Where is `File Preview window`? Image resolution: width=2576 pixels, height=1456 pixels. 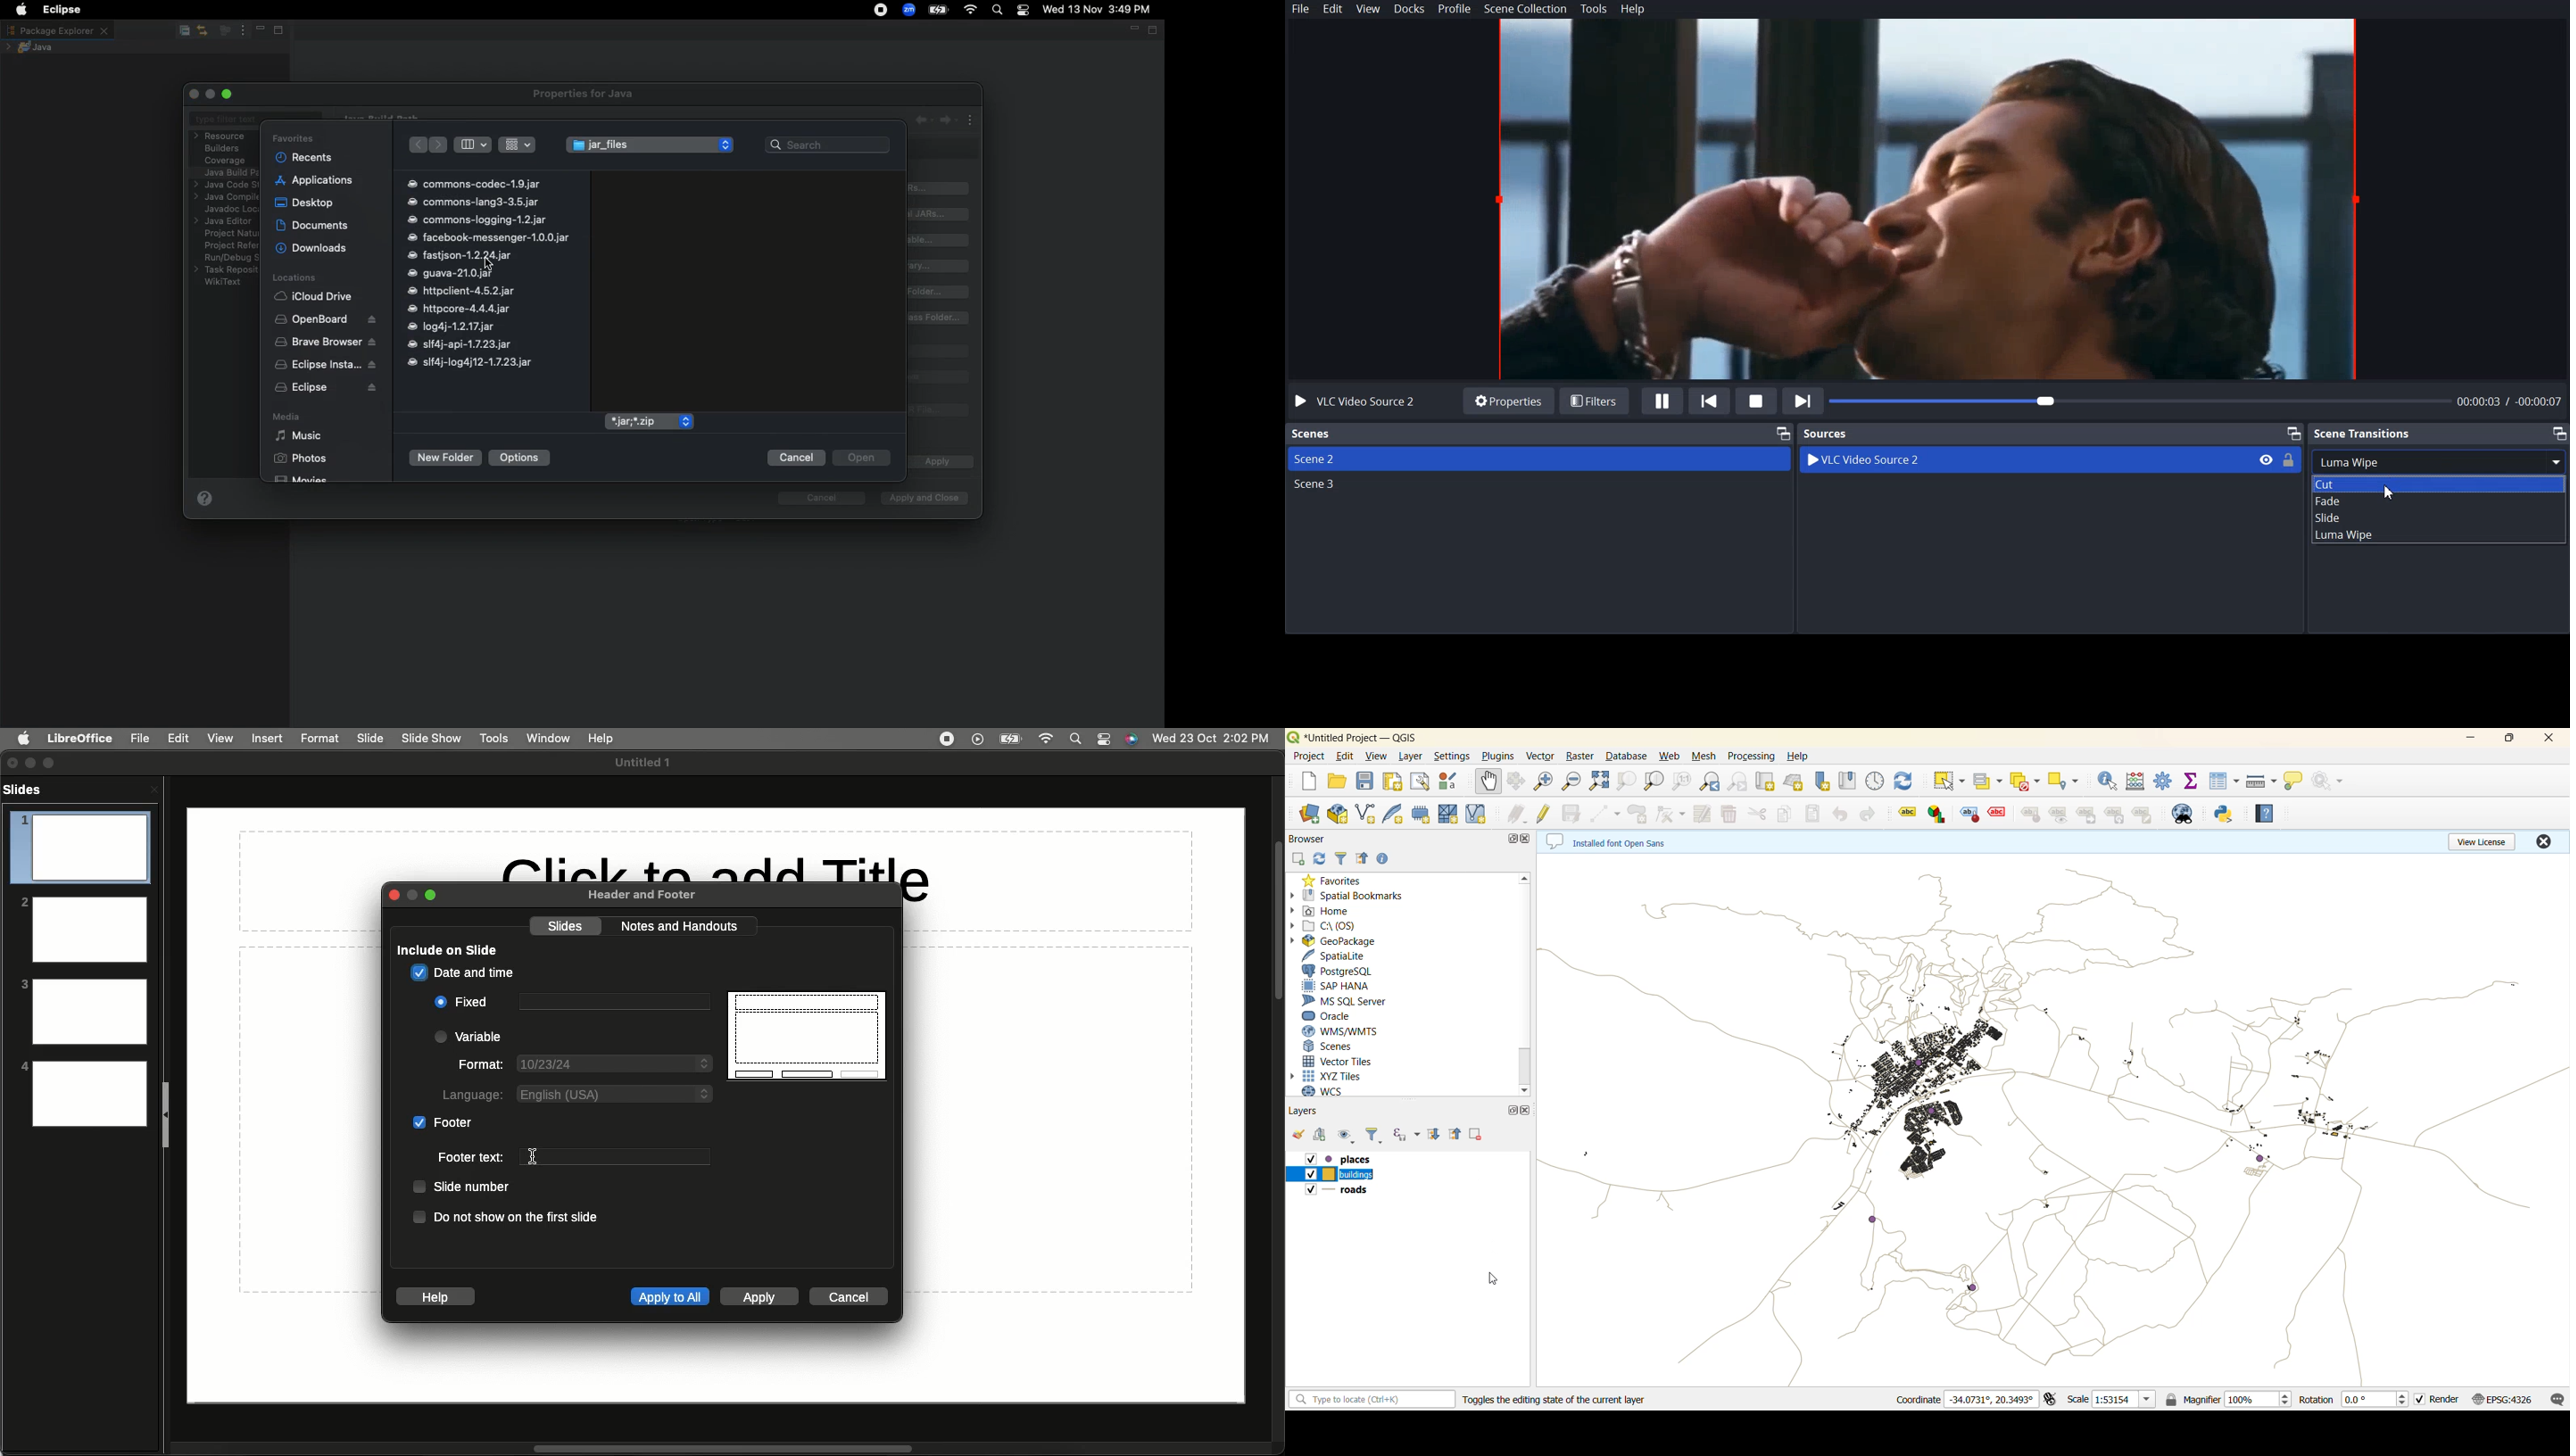
File Preview window is located at coordinates (1934, 199).